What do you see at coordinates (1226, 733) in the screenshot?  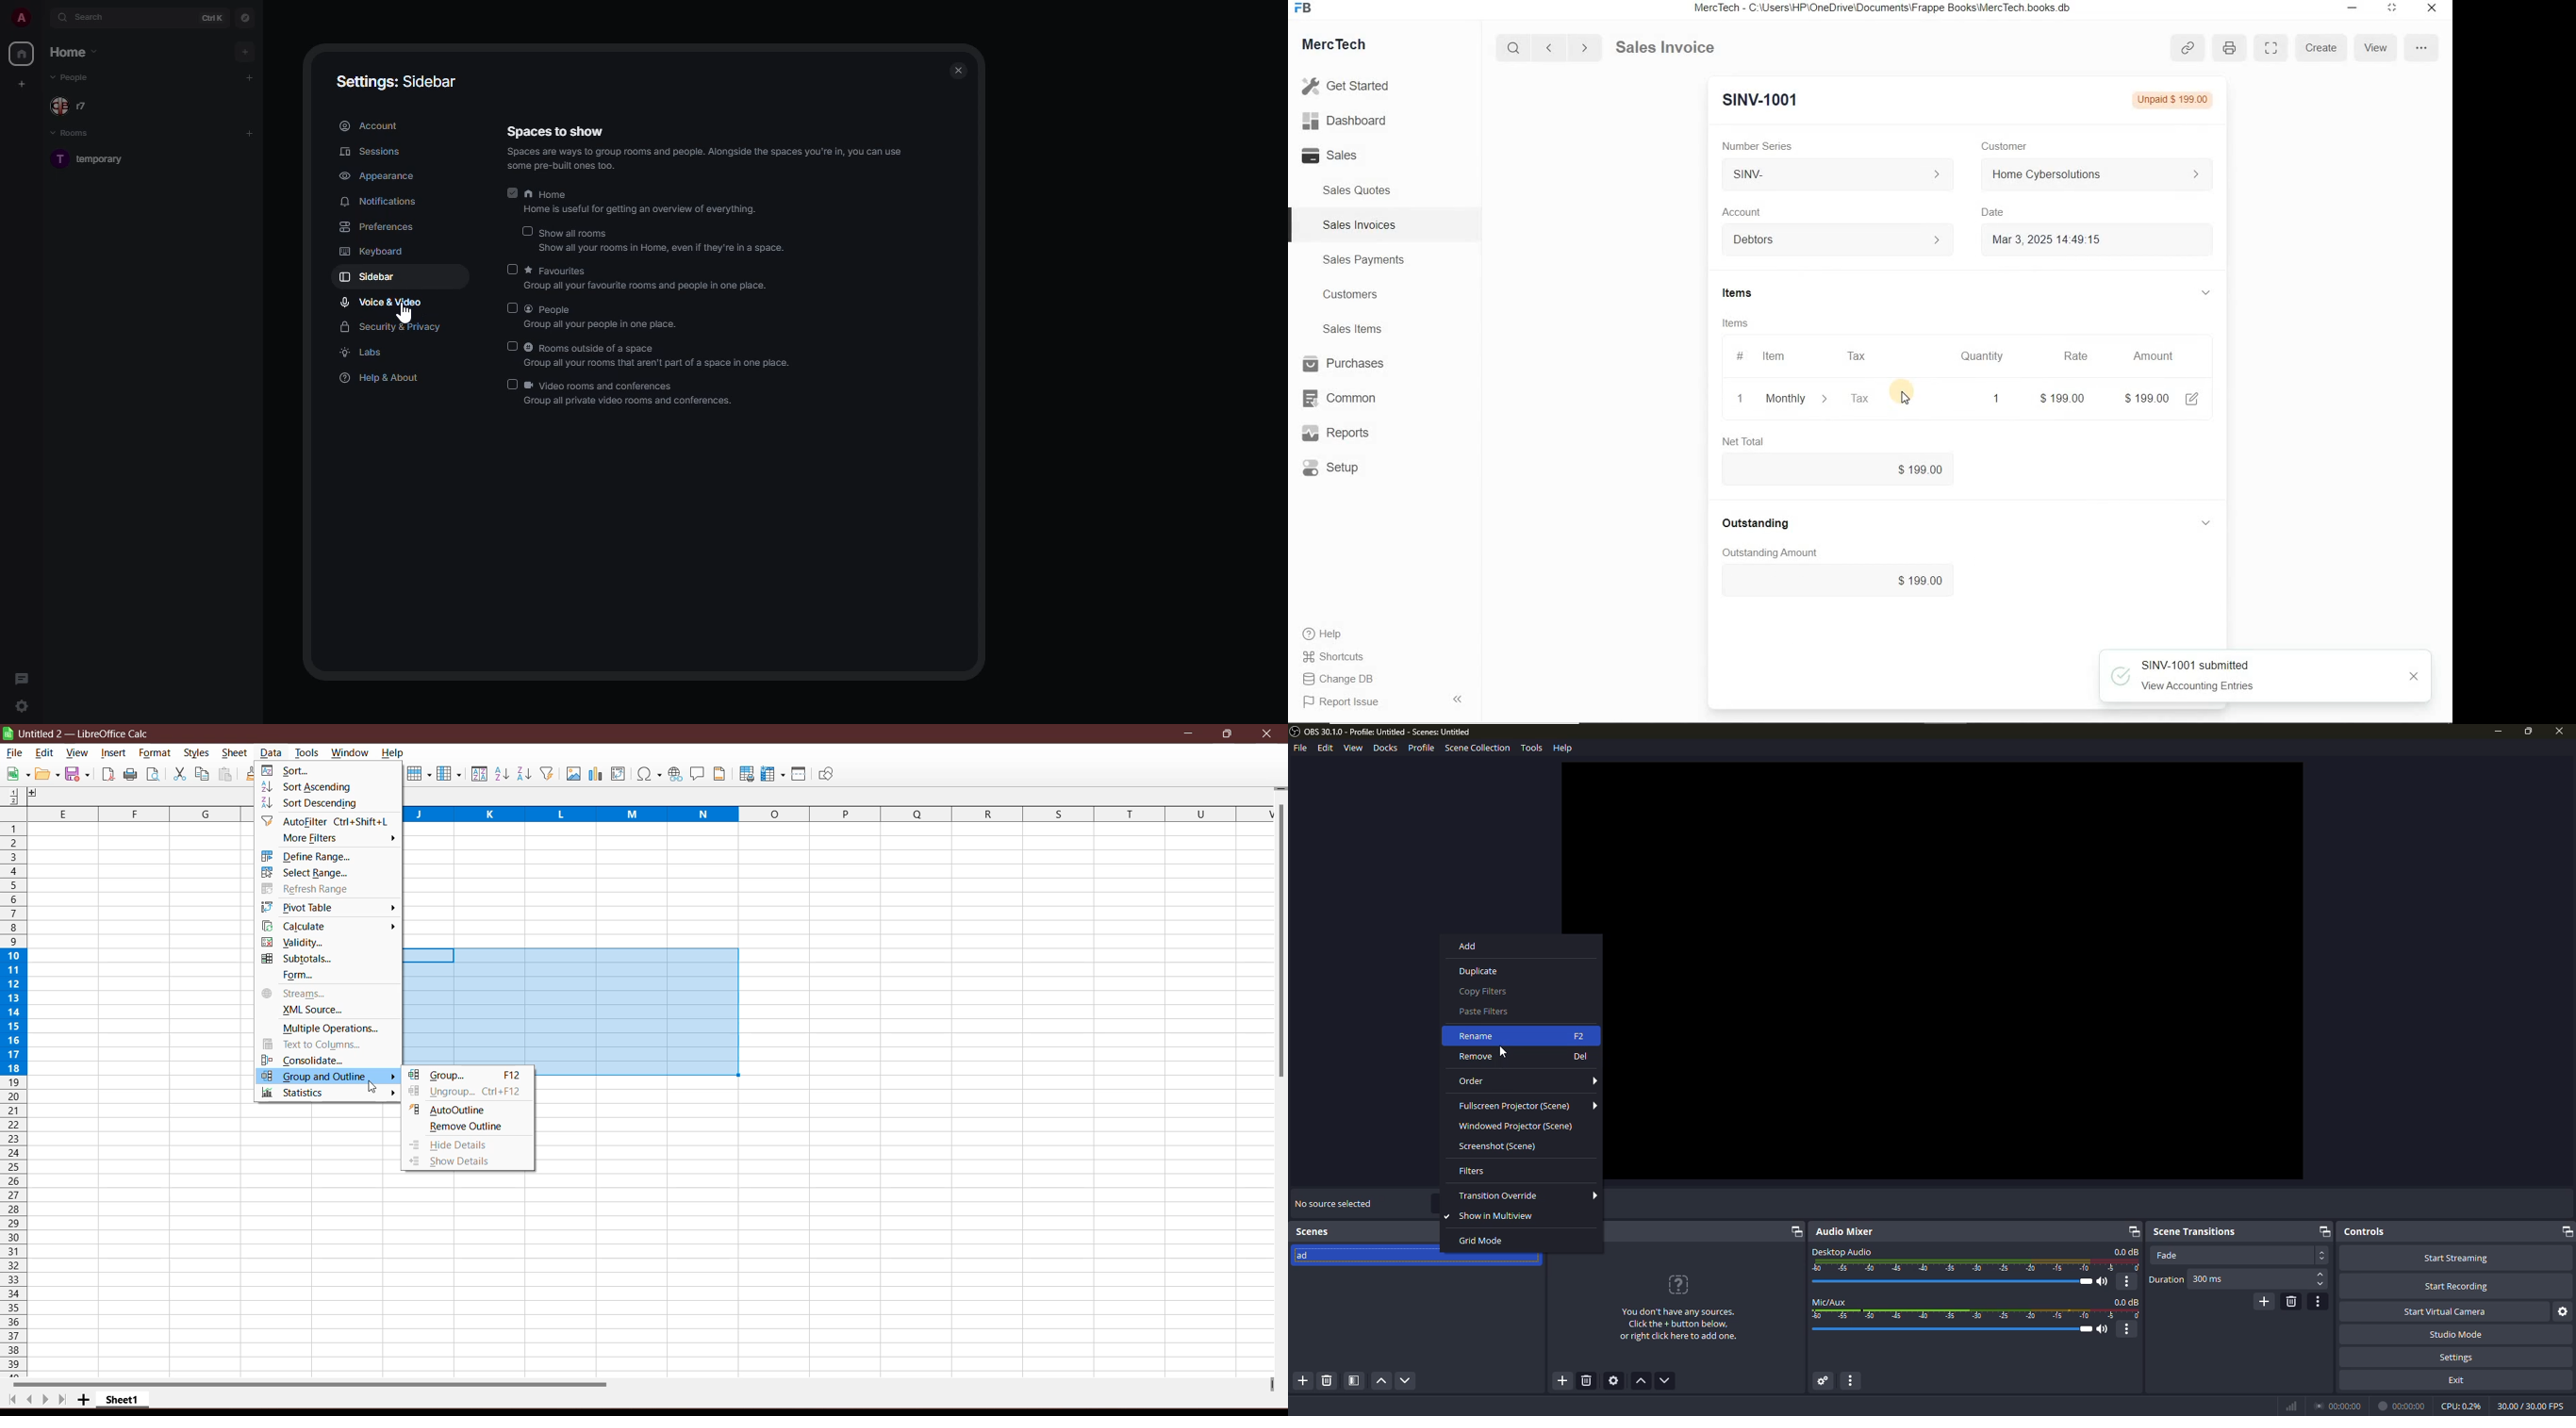 I see `Restore Down` at bounding box center [1226, 733].